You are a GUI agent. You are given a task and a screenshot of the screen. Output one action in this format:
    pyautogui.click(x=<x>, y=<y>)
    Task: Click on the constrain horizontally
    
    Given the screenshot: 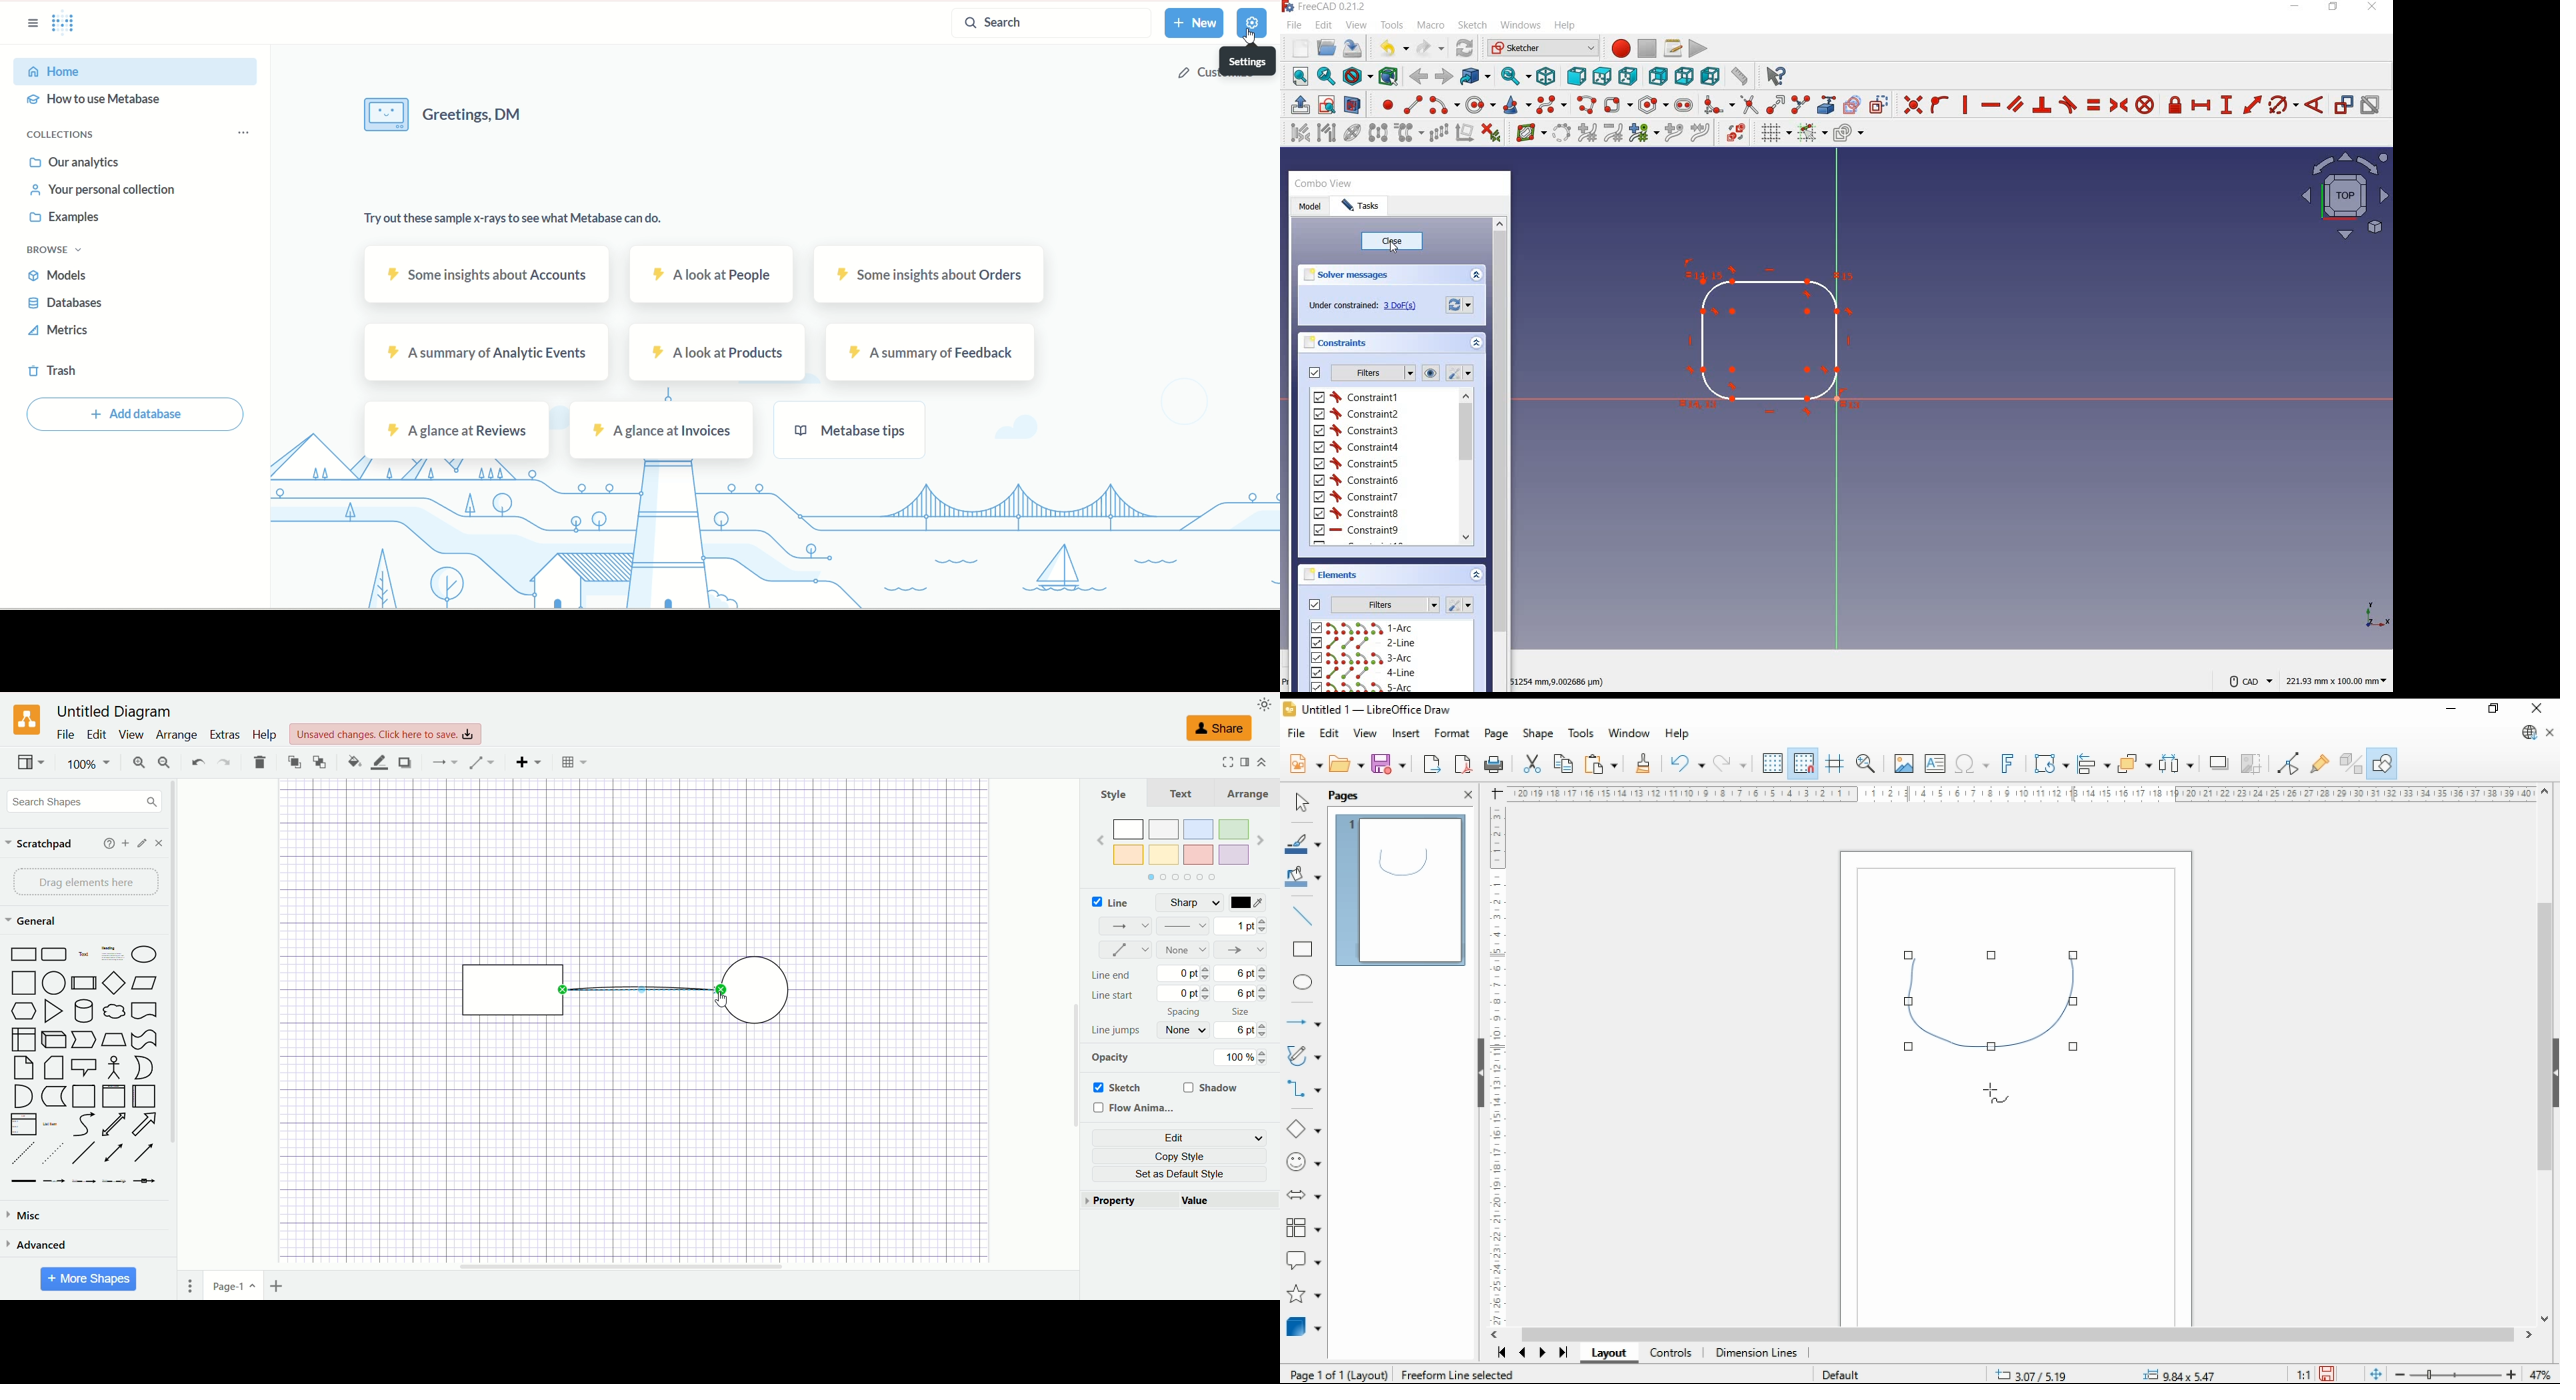 What is the action you would take?
    pyautogui.click(x=1991, y=107)
    